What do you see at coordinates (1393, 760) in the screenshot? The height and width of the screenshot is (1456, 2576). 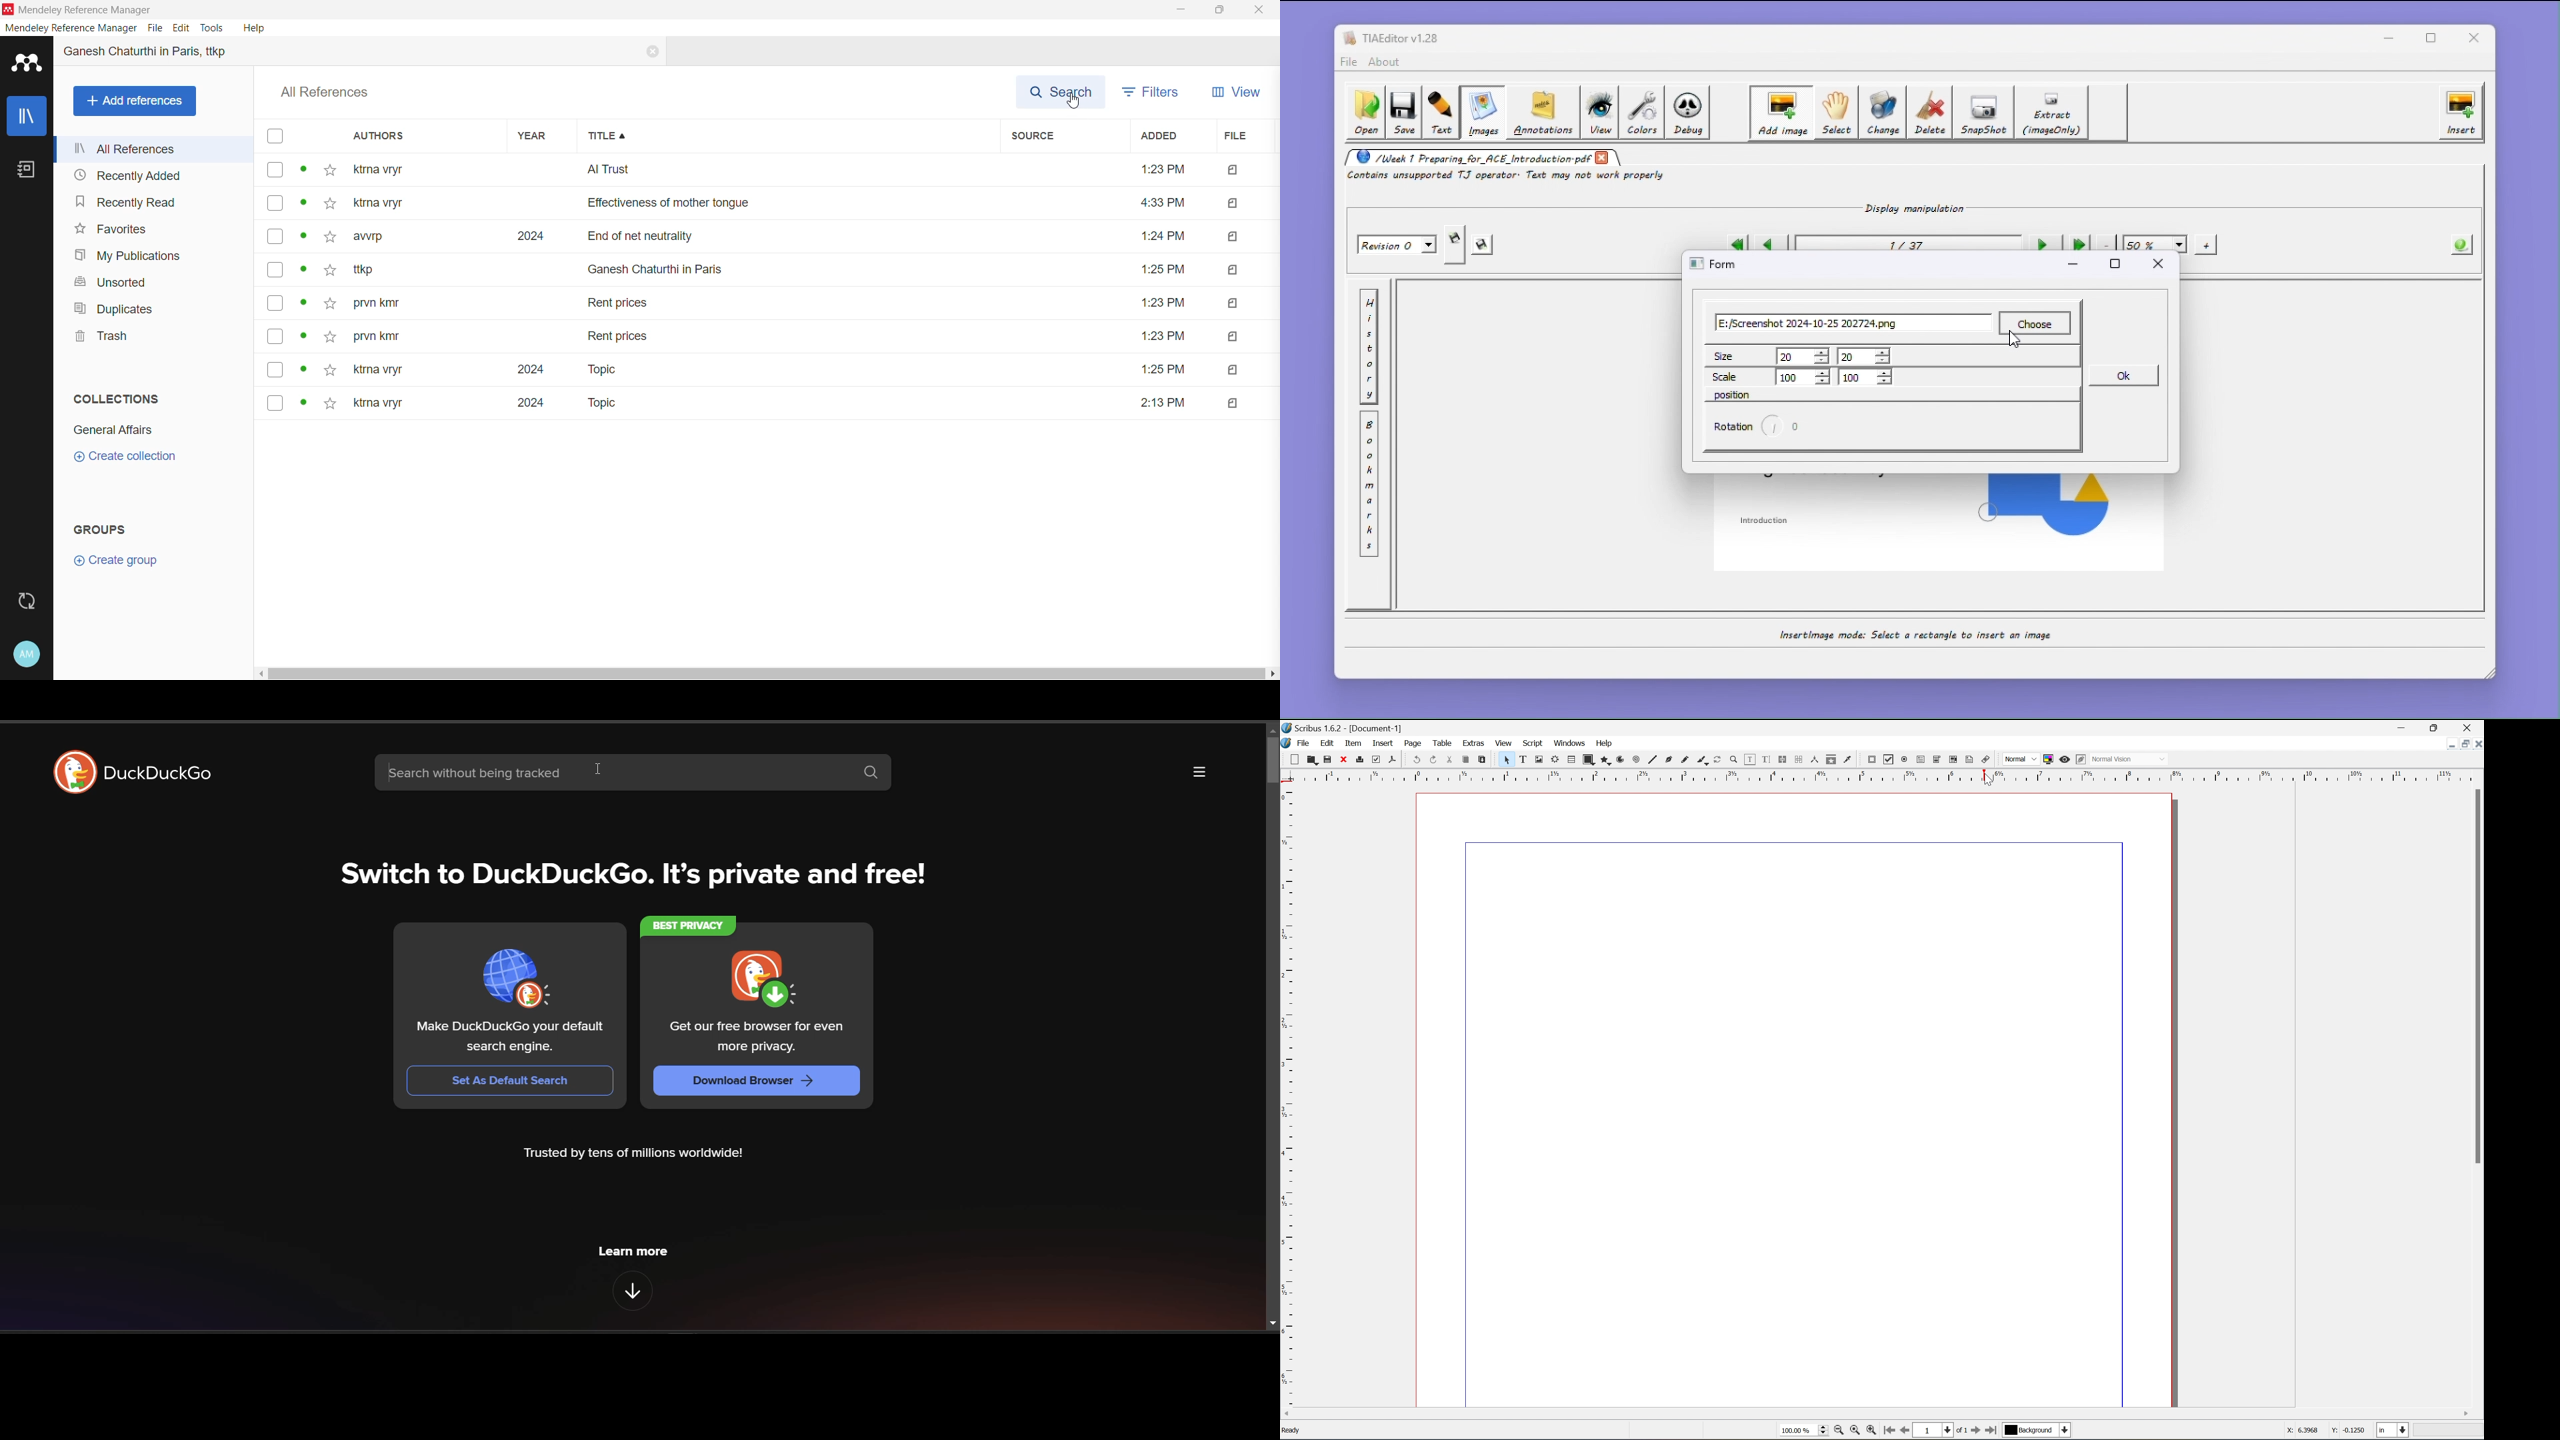 I see `save as pdf` at bounding box center [1393, 760].